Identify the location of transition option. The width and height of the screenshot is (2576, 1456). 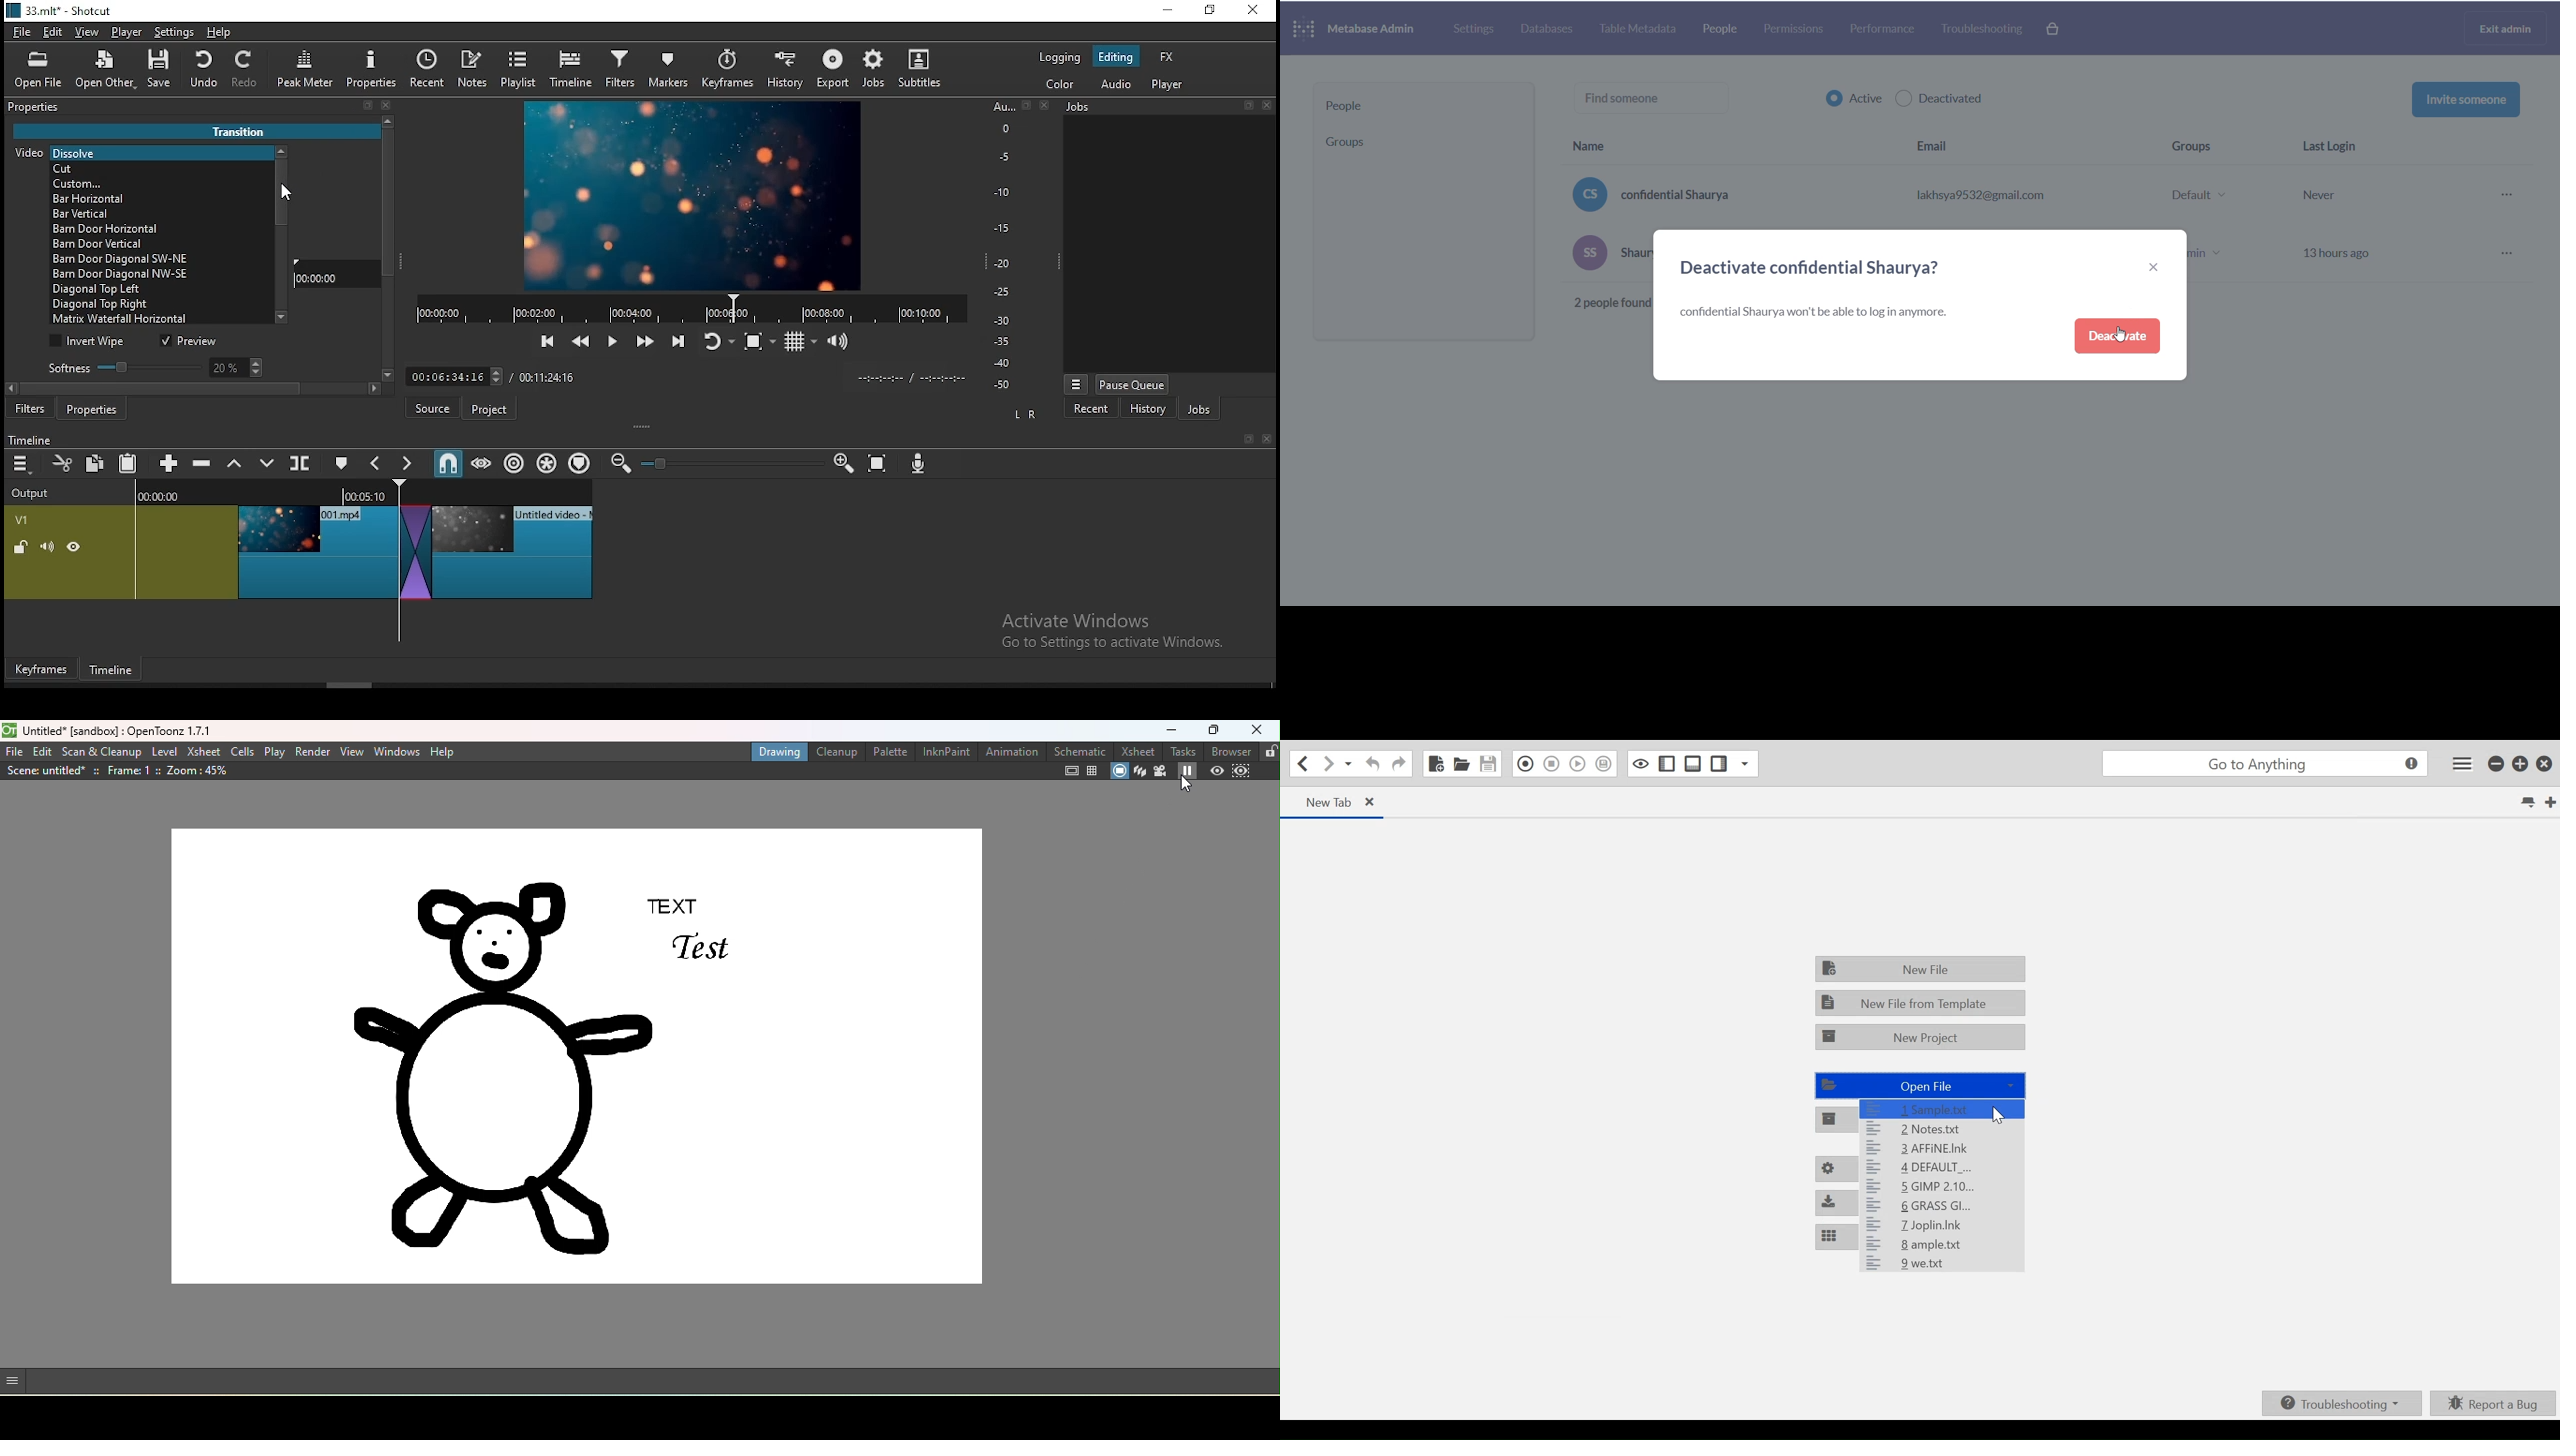
(162, 200).